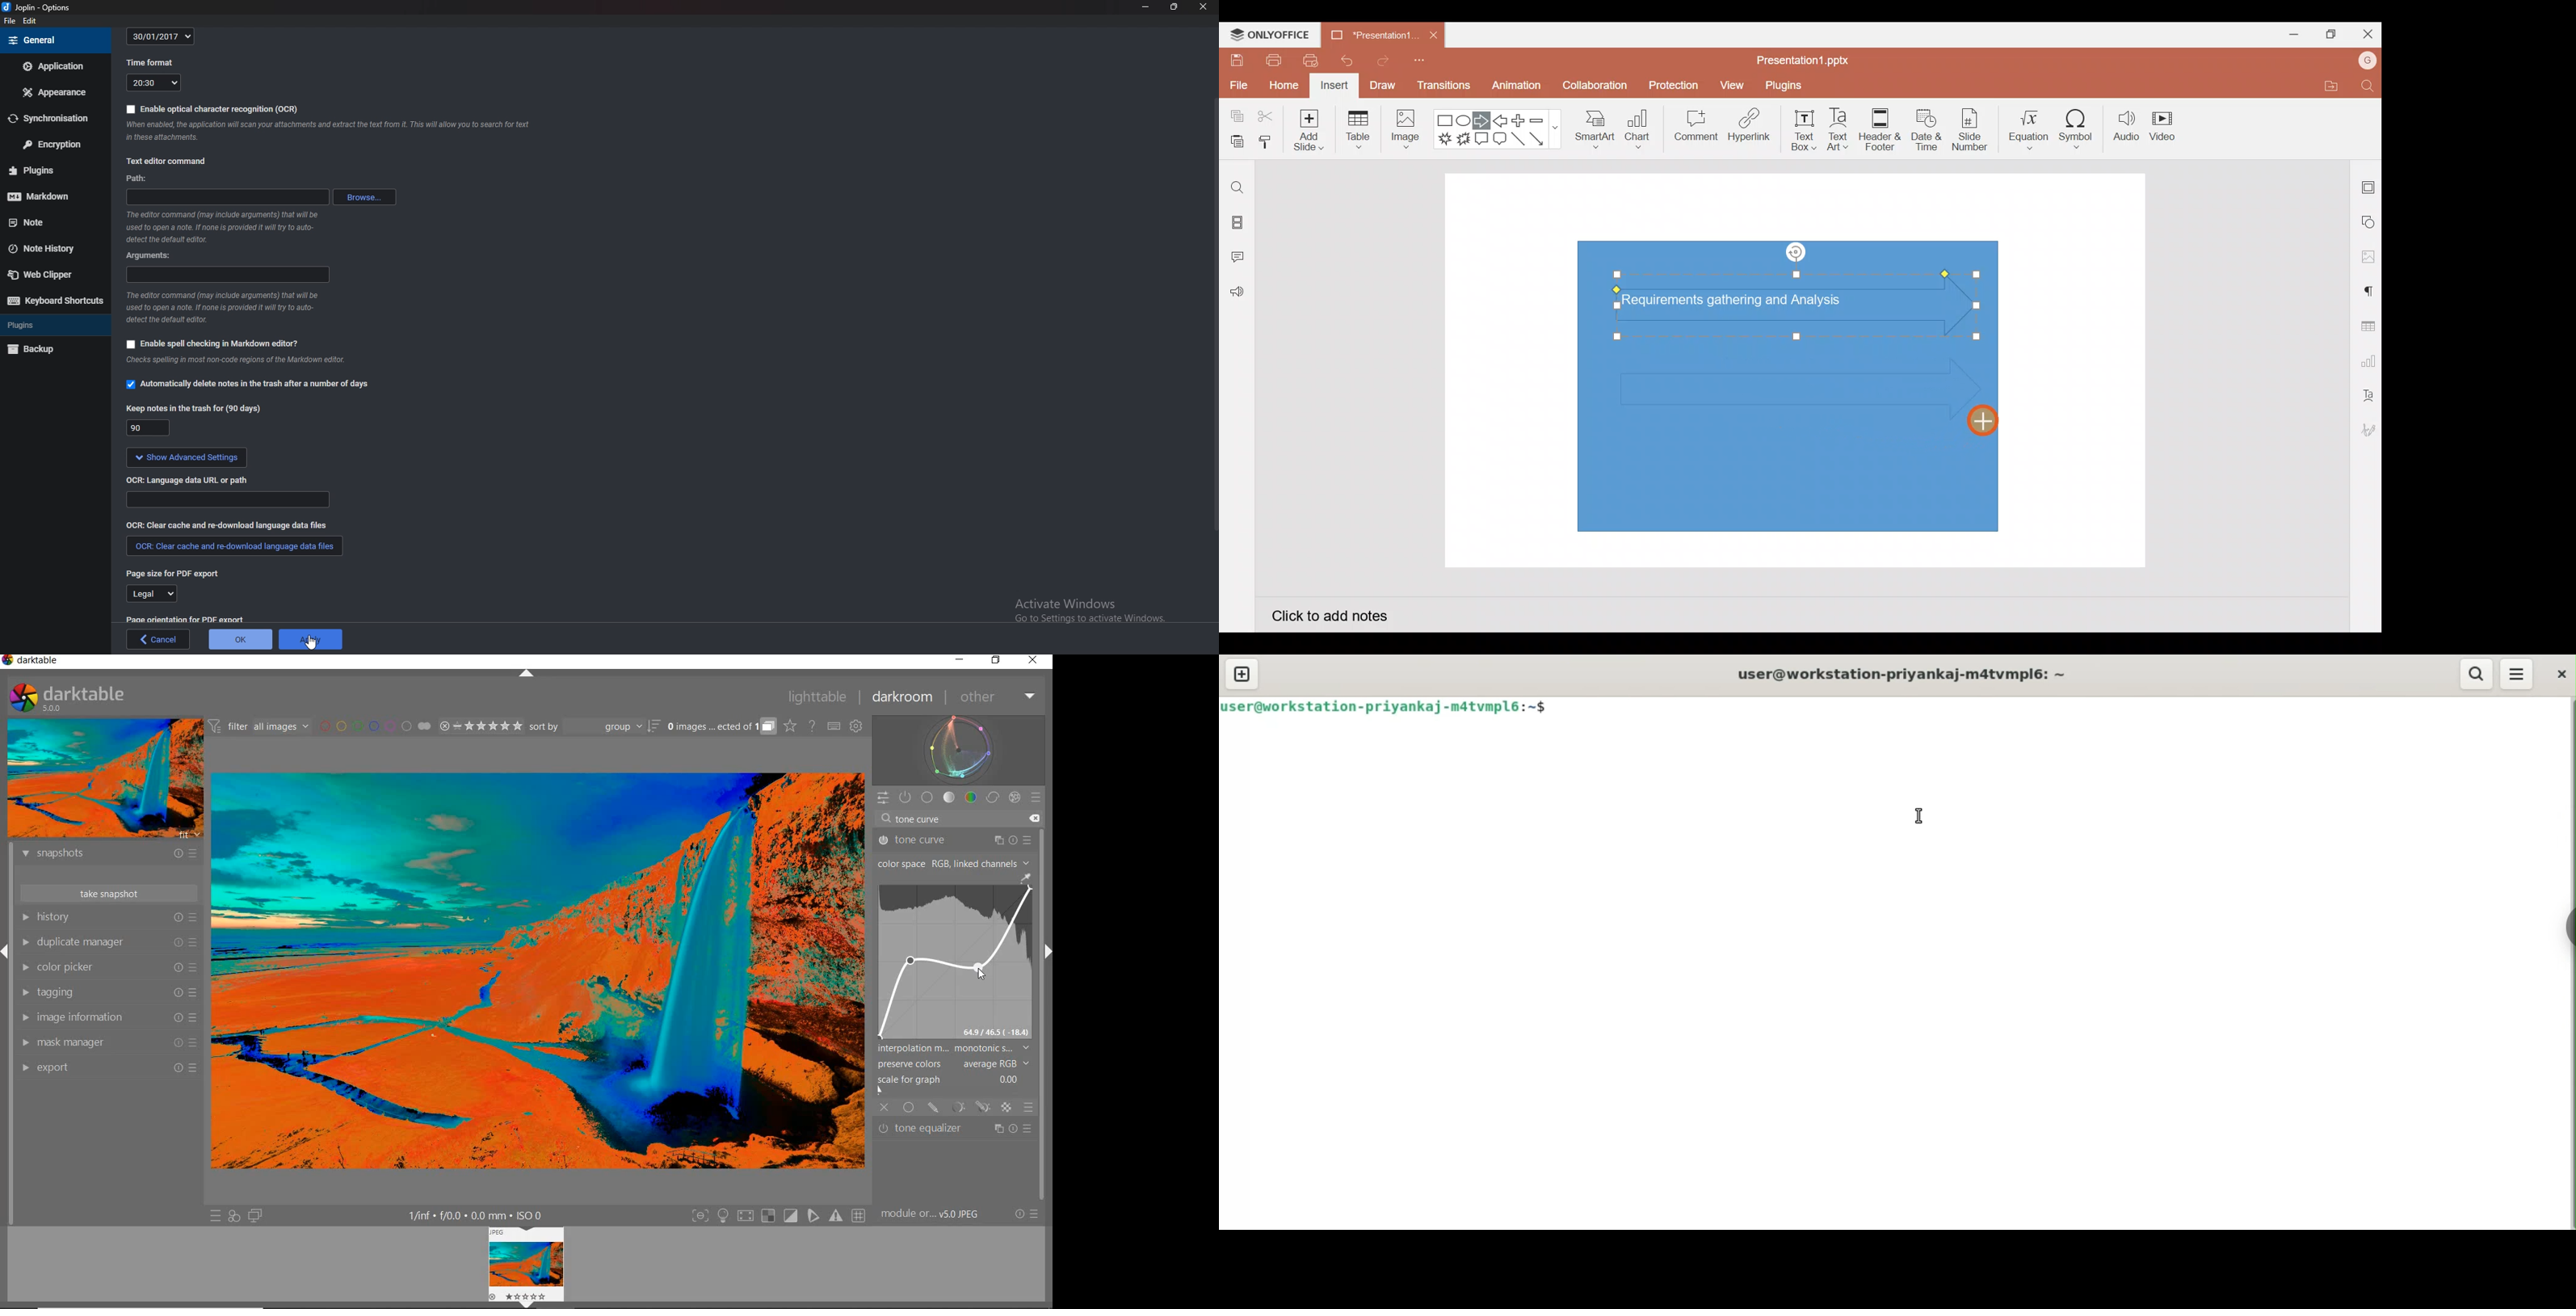 The image size is (2576, 1316). I want to click on sort by, so click(595, 726).